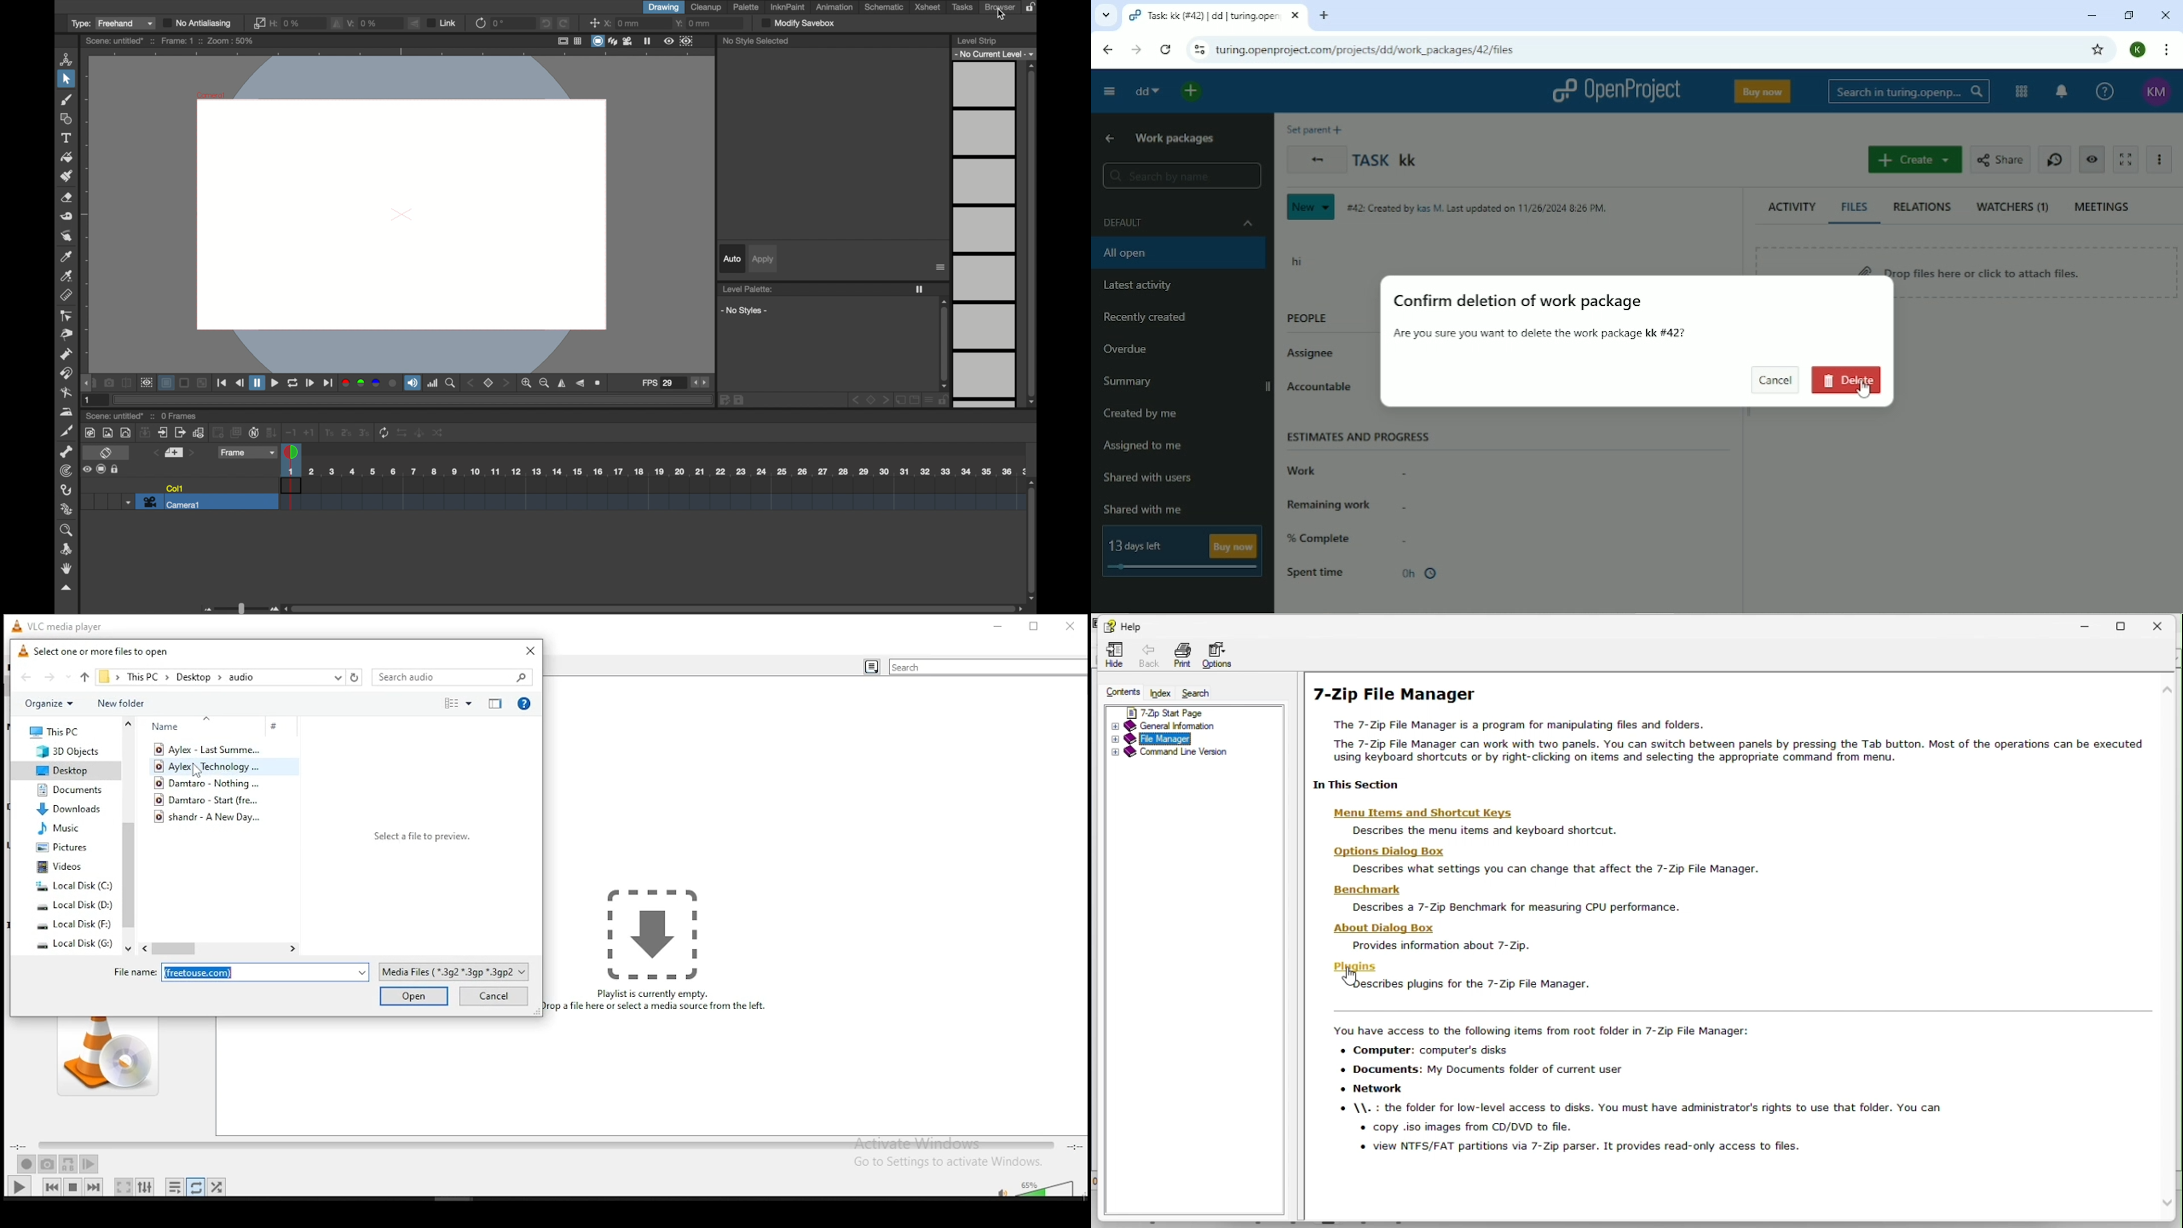 This screenshot has height=1232, width=2184. I want to click on toggle playlist view, so click(872, 668).